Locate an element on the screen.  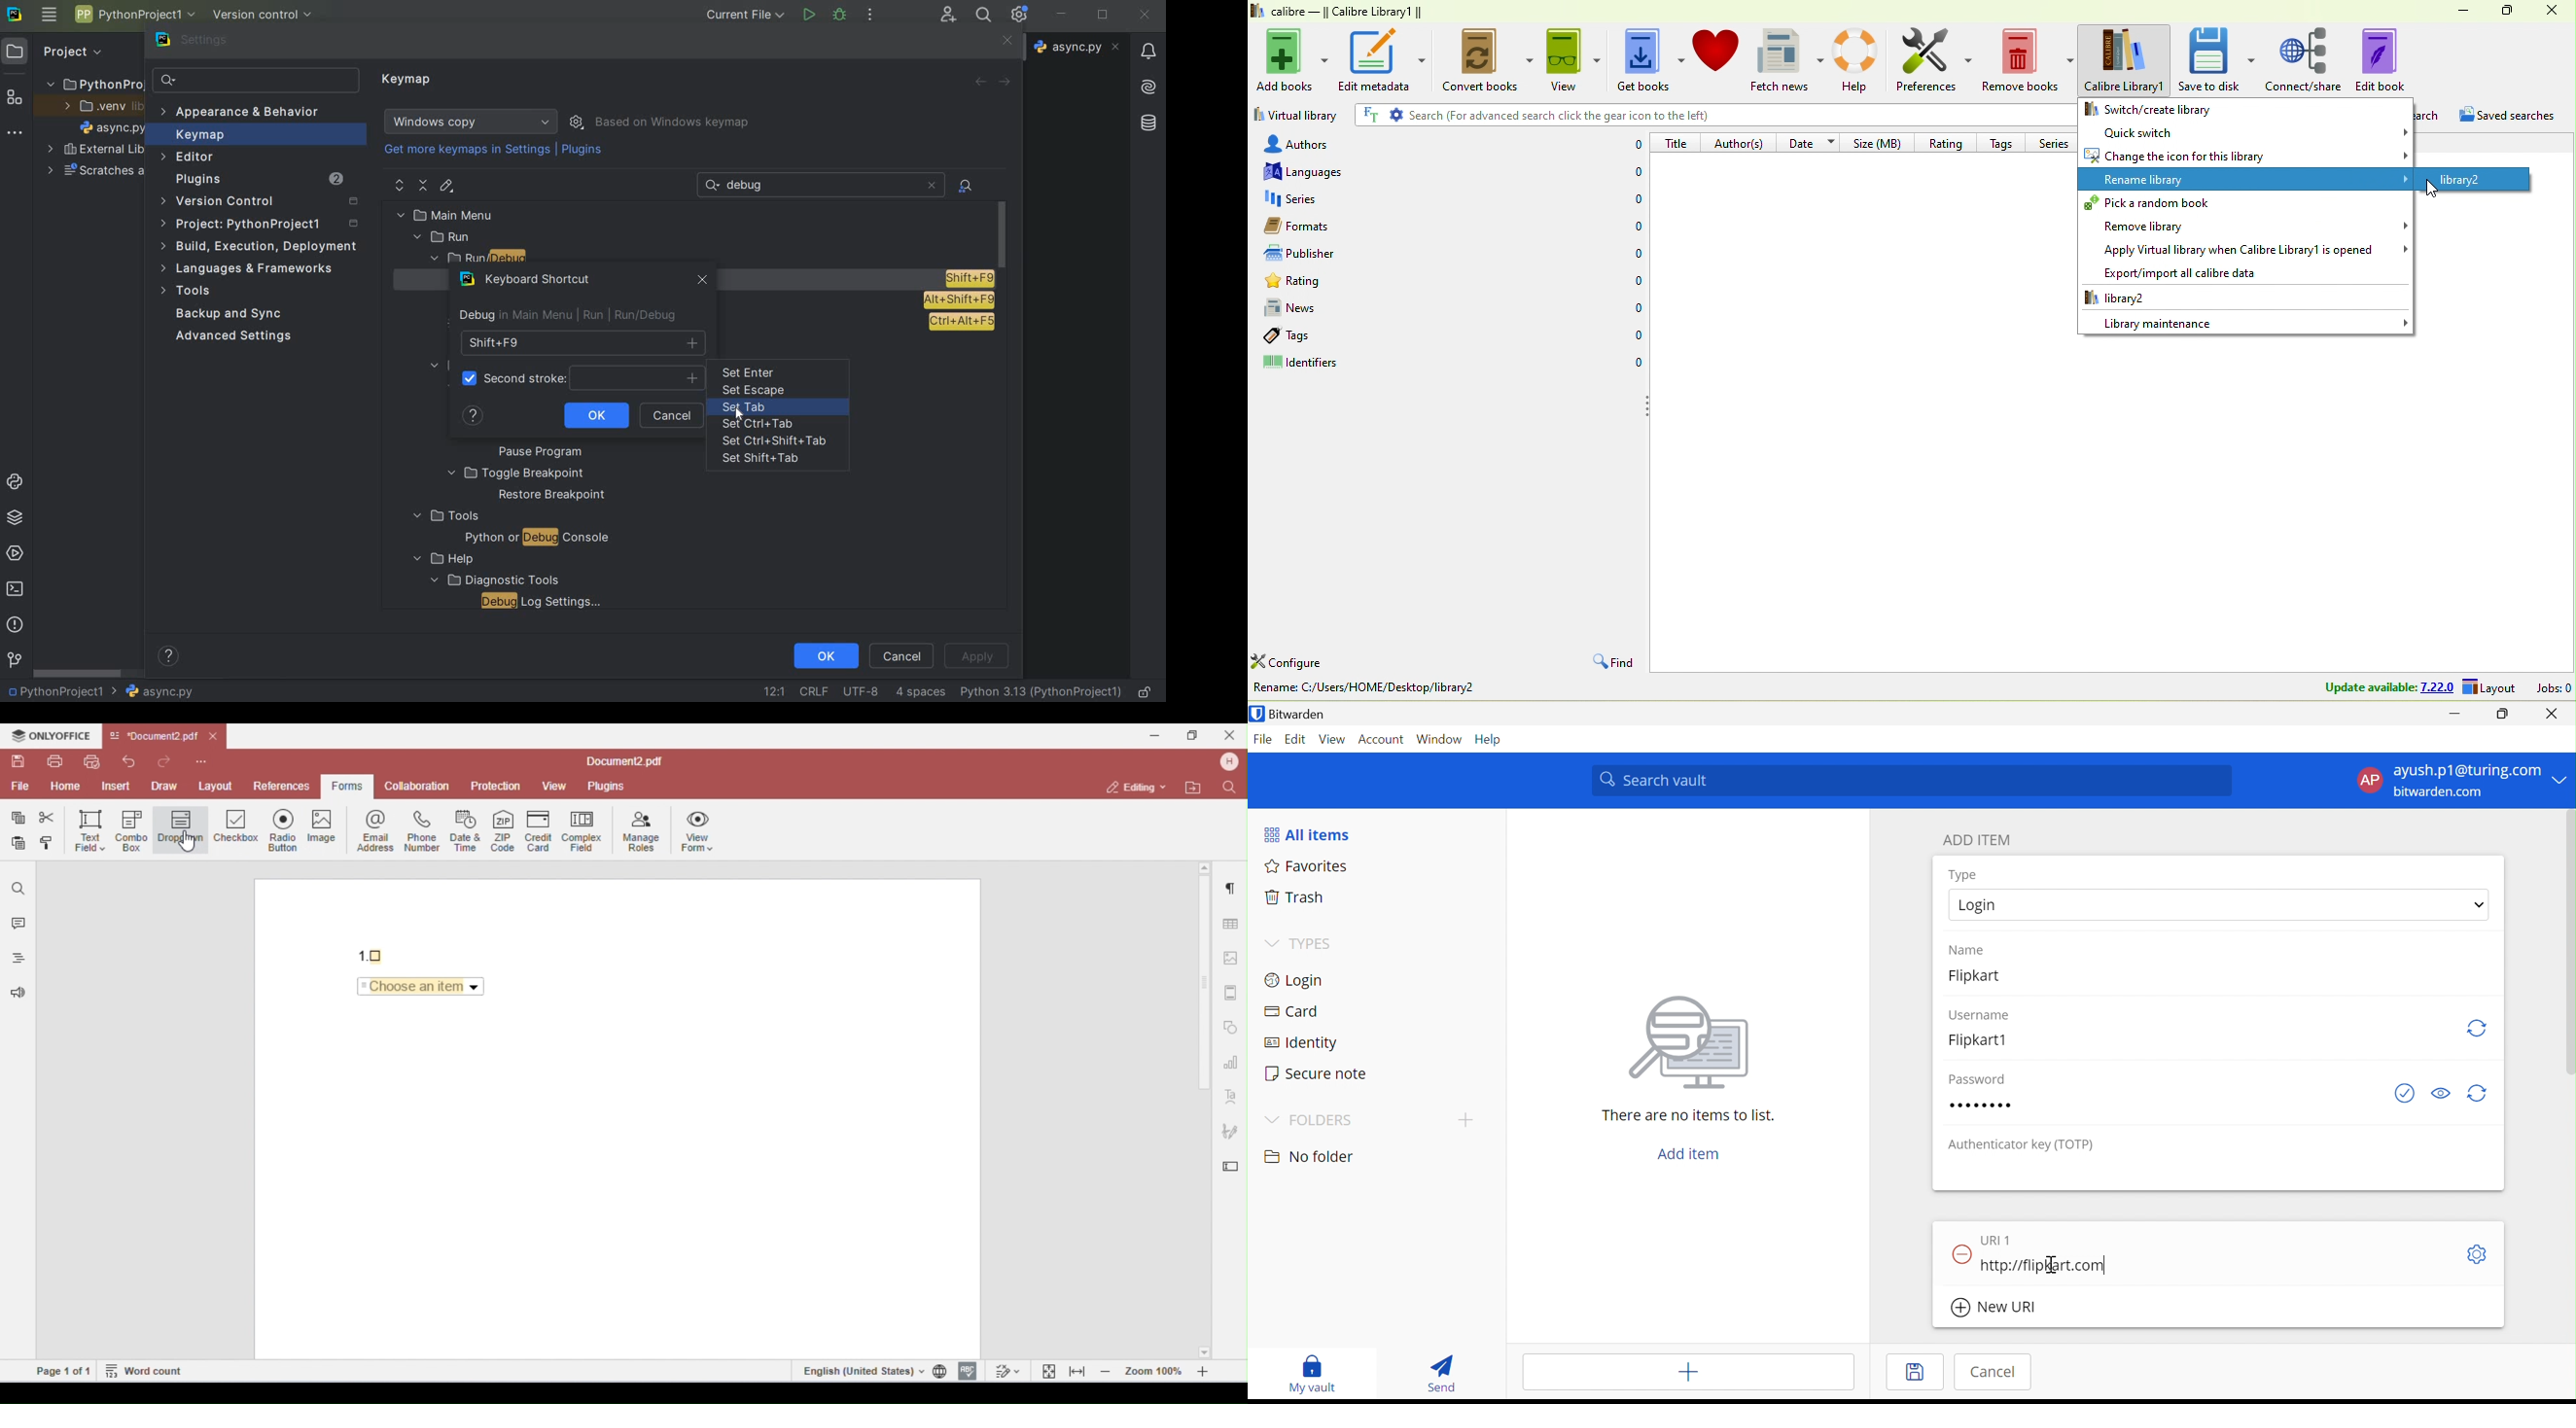
news is located at coordinates (1329, 308).